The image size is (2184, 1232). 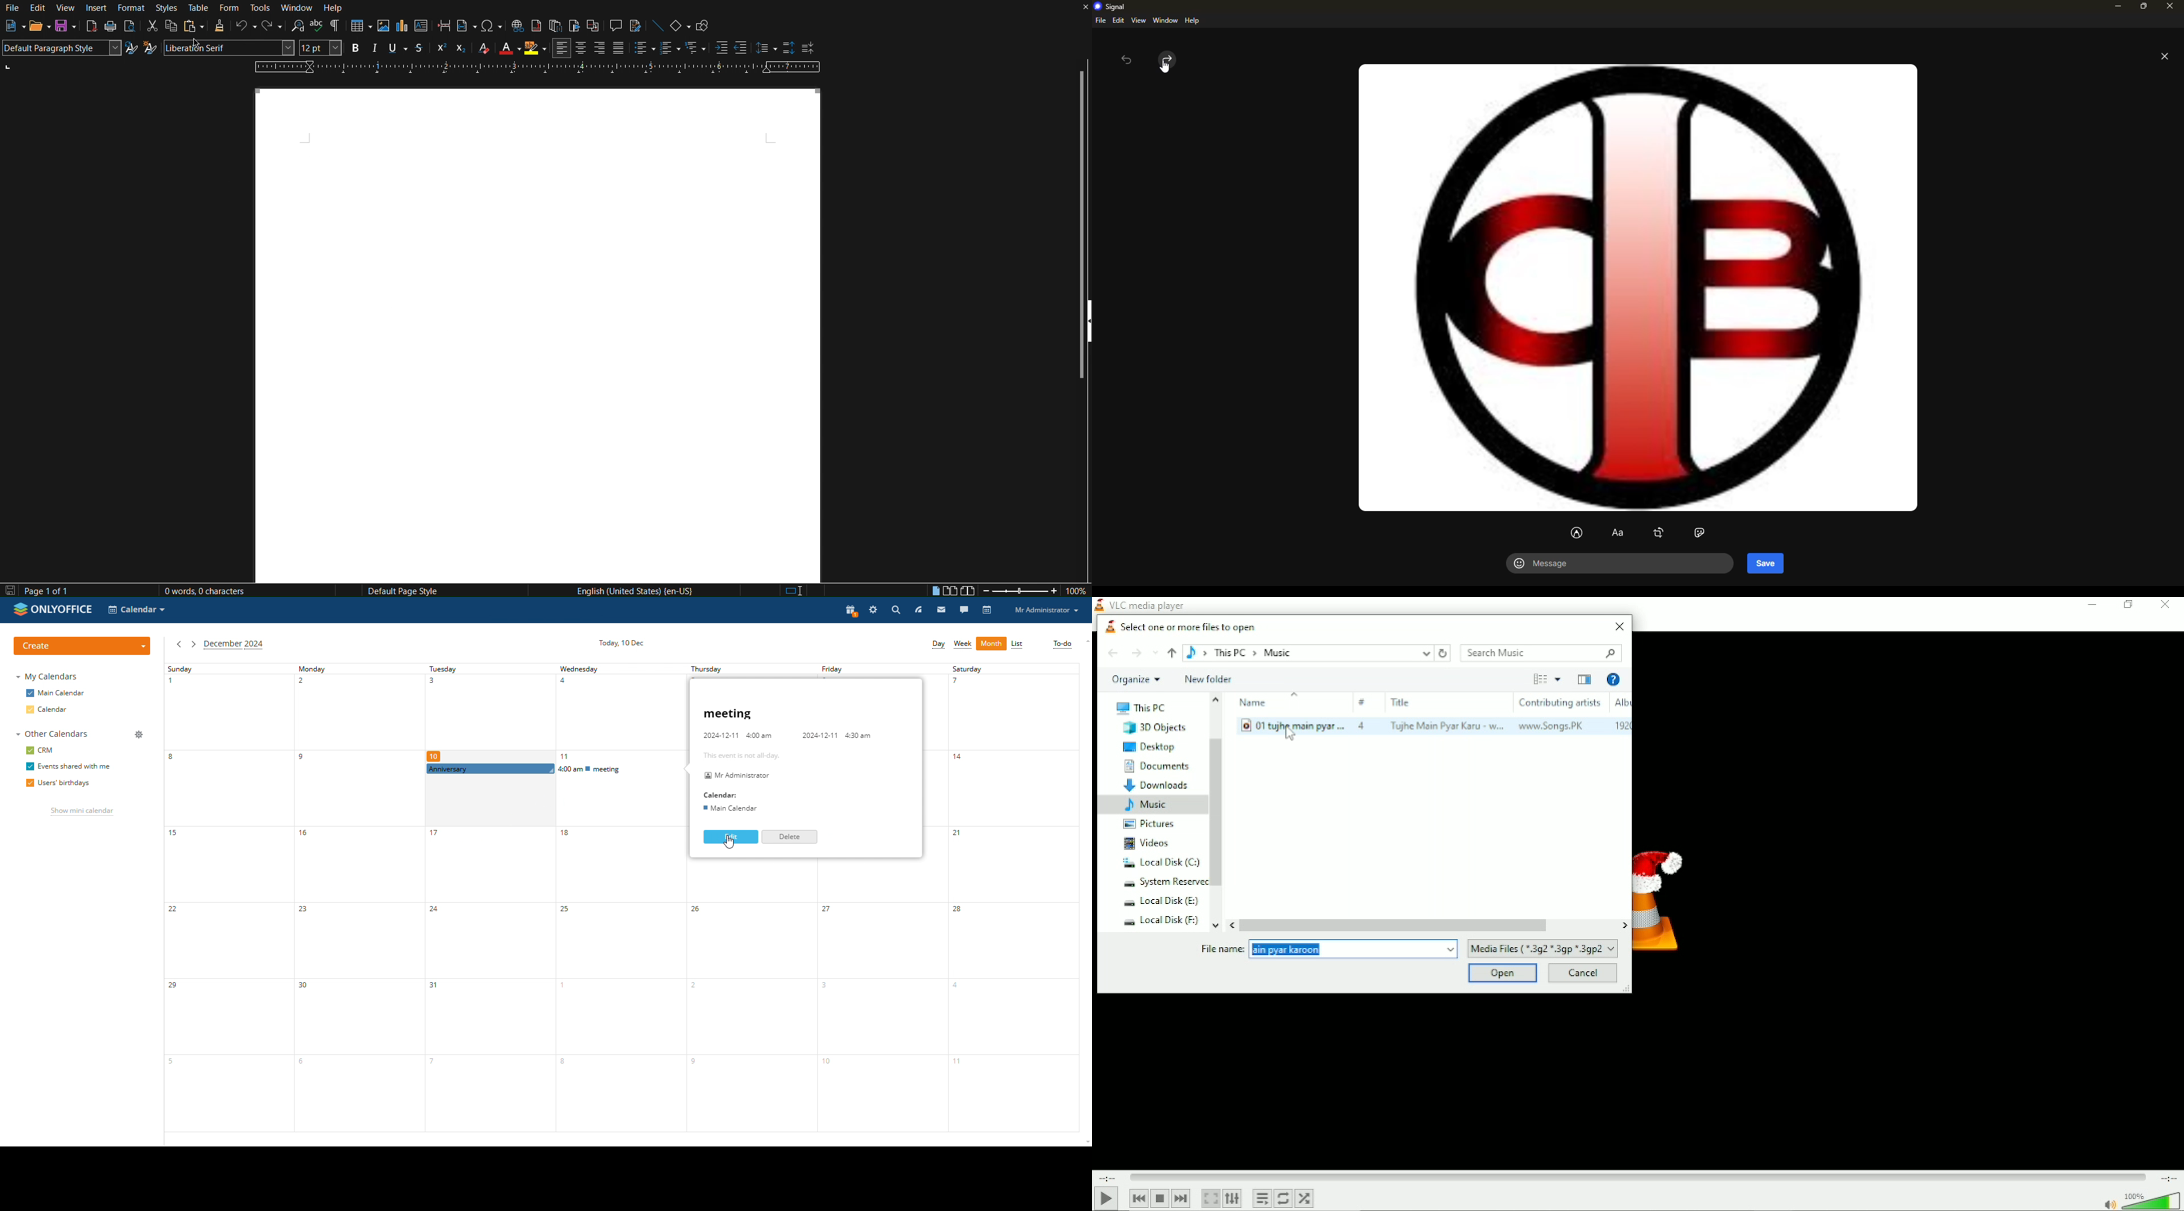 I want to click on Total duration, so click(x=2166, y=1177).